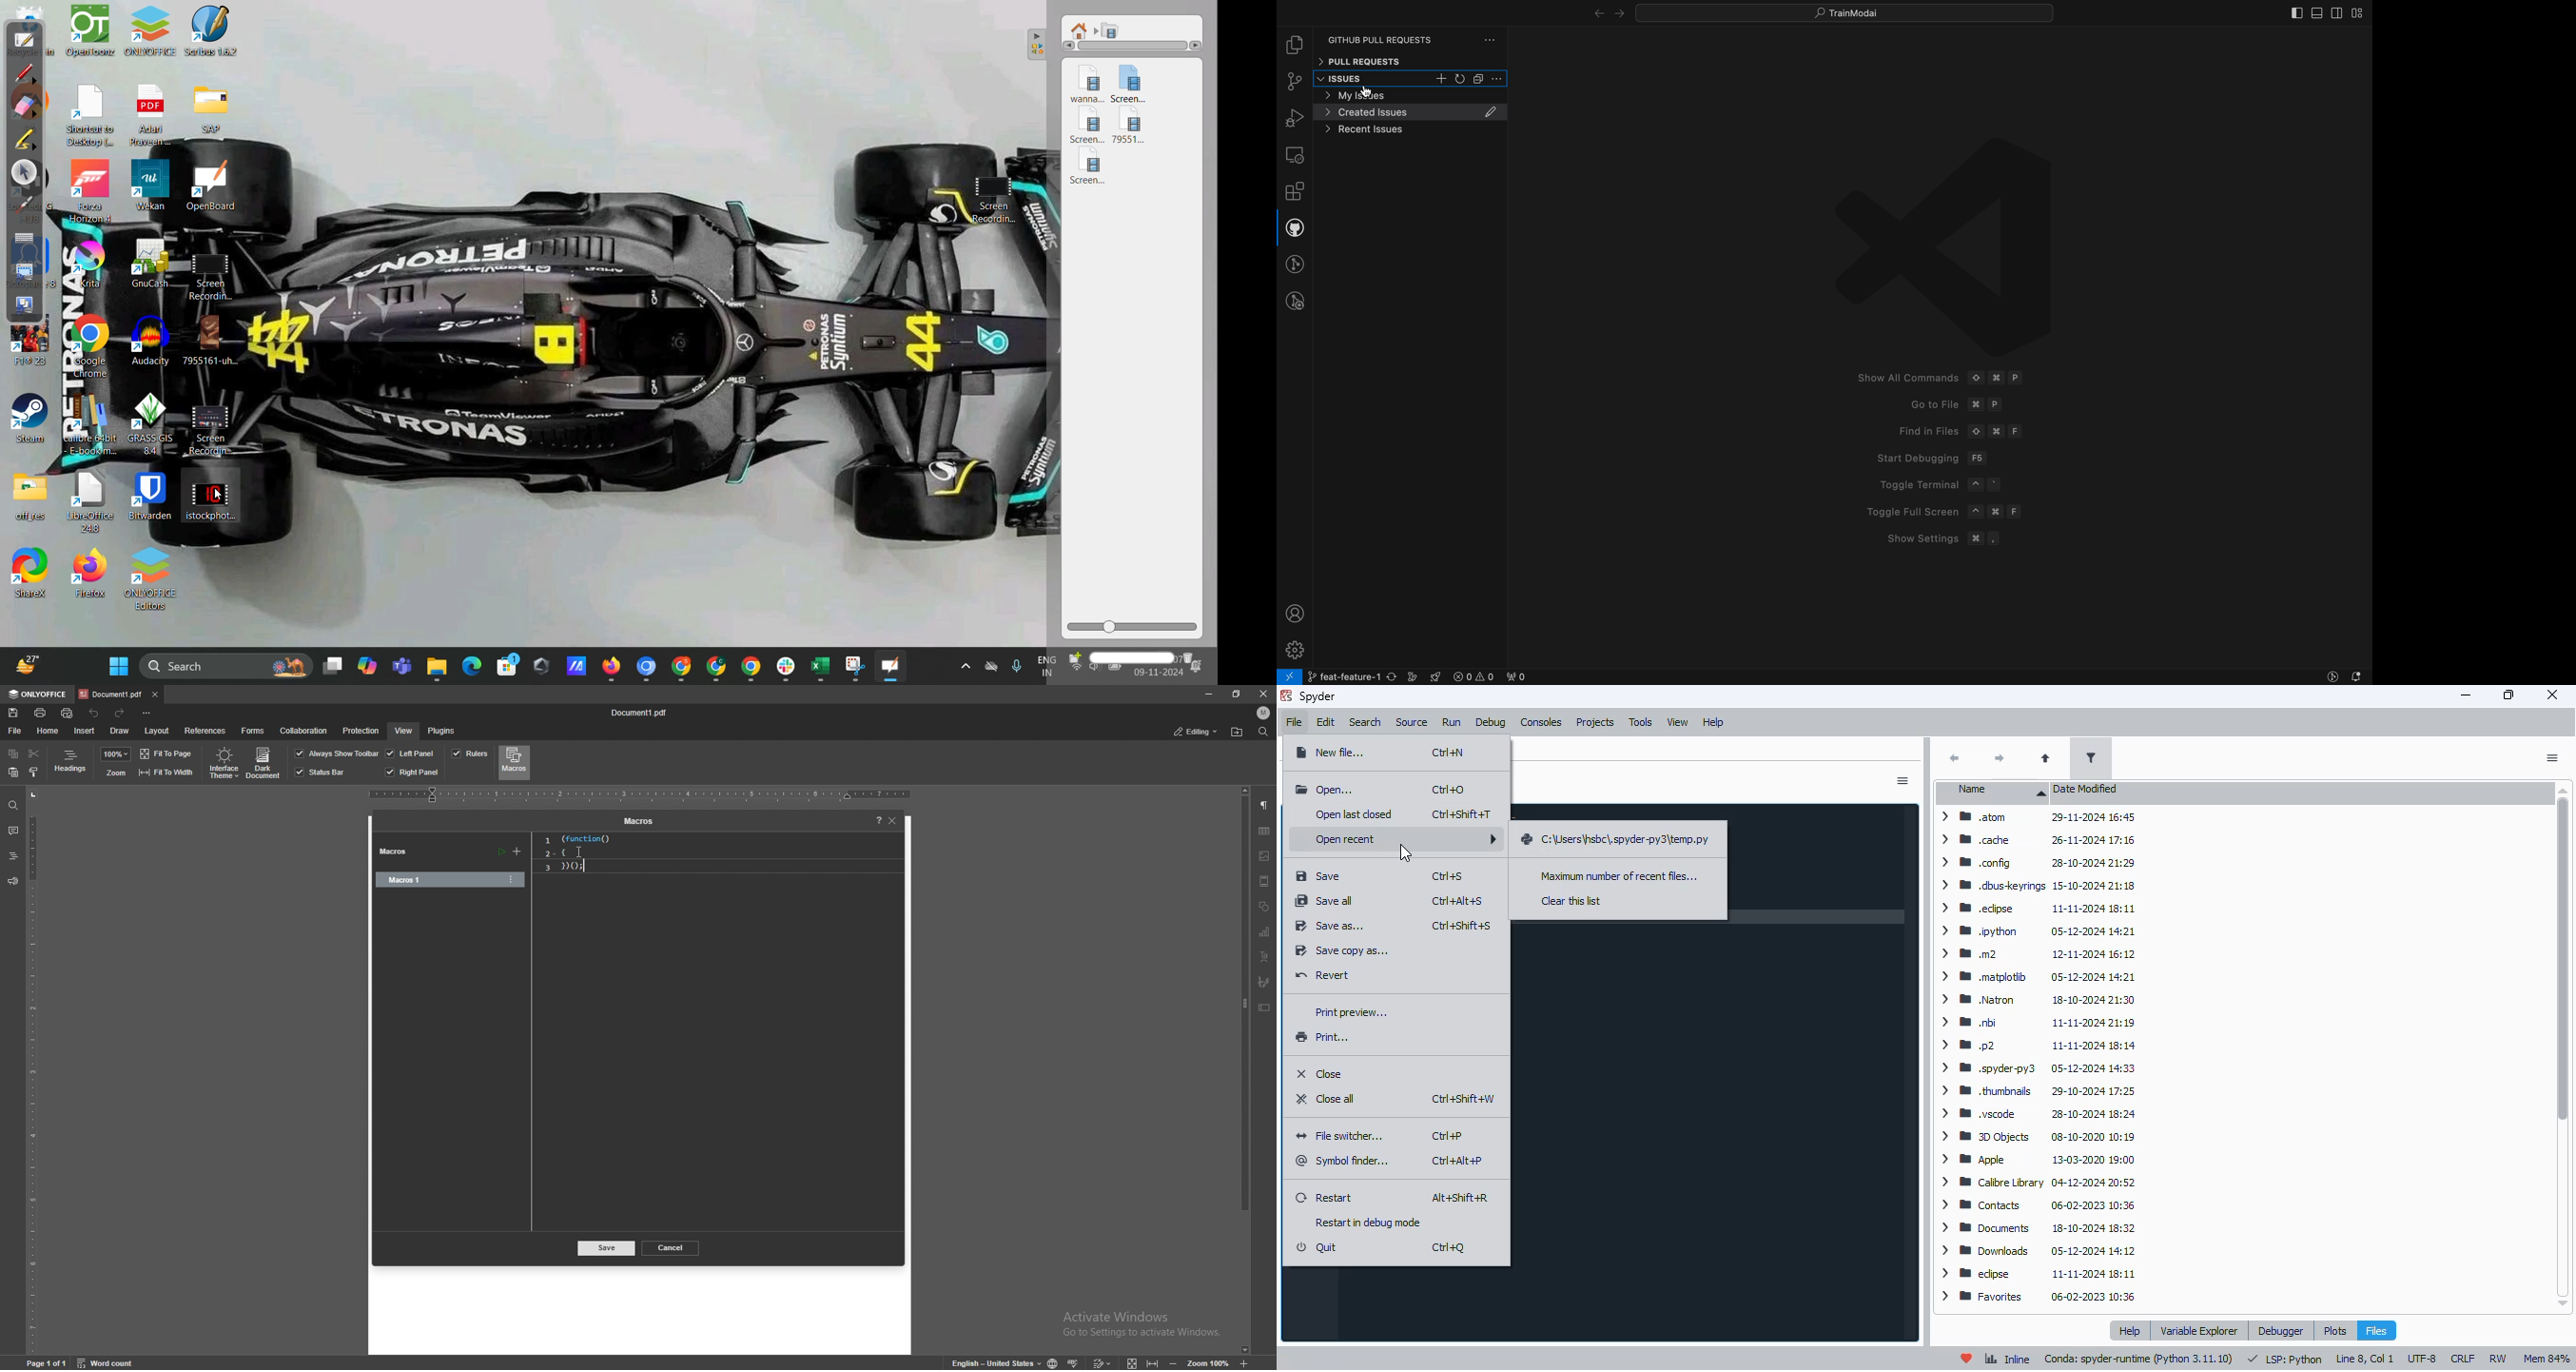  Describe the element at coordinates (94, 713) in the screenshot. I see `undo` at that location.